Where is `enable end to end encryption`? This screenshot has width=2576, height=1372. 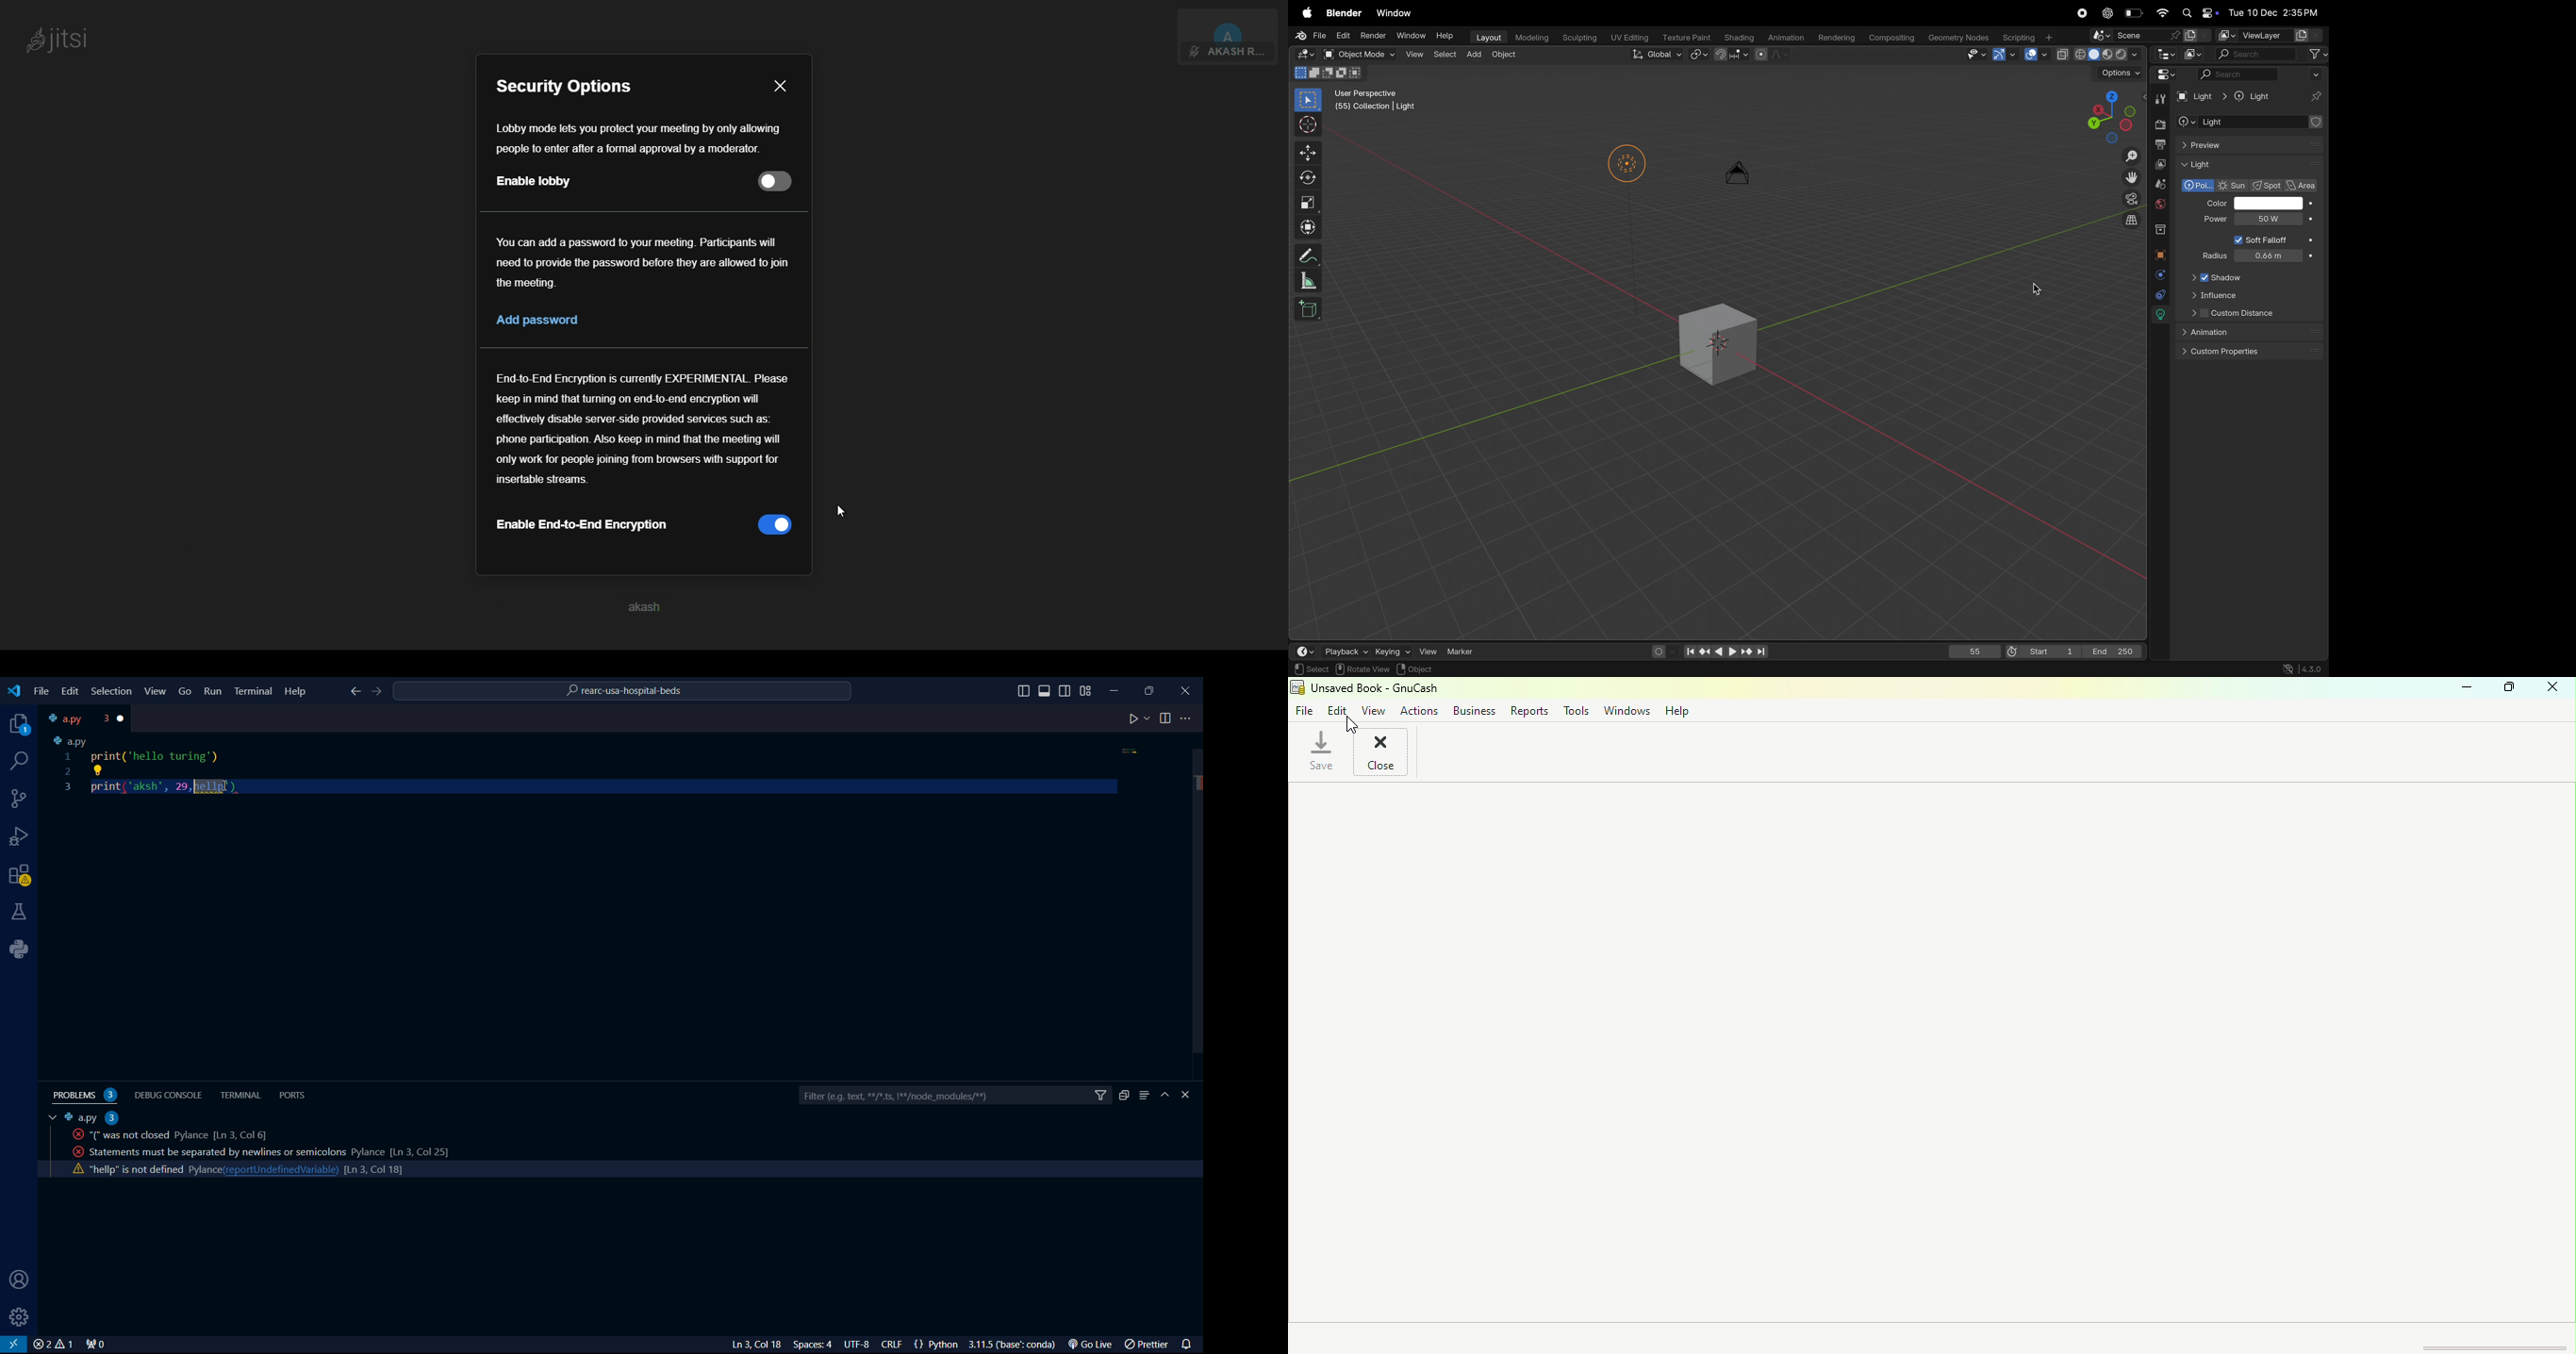
enable end to end encryption is located at coordinates (581, 525).